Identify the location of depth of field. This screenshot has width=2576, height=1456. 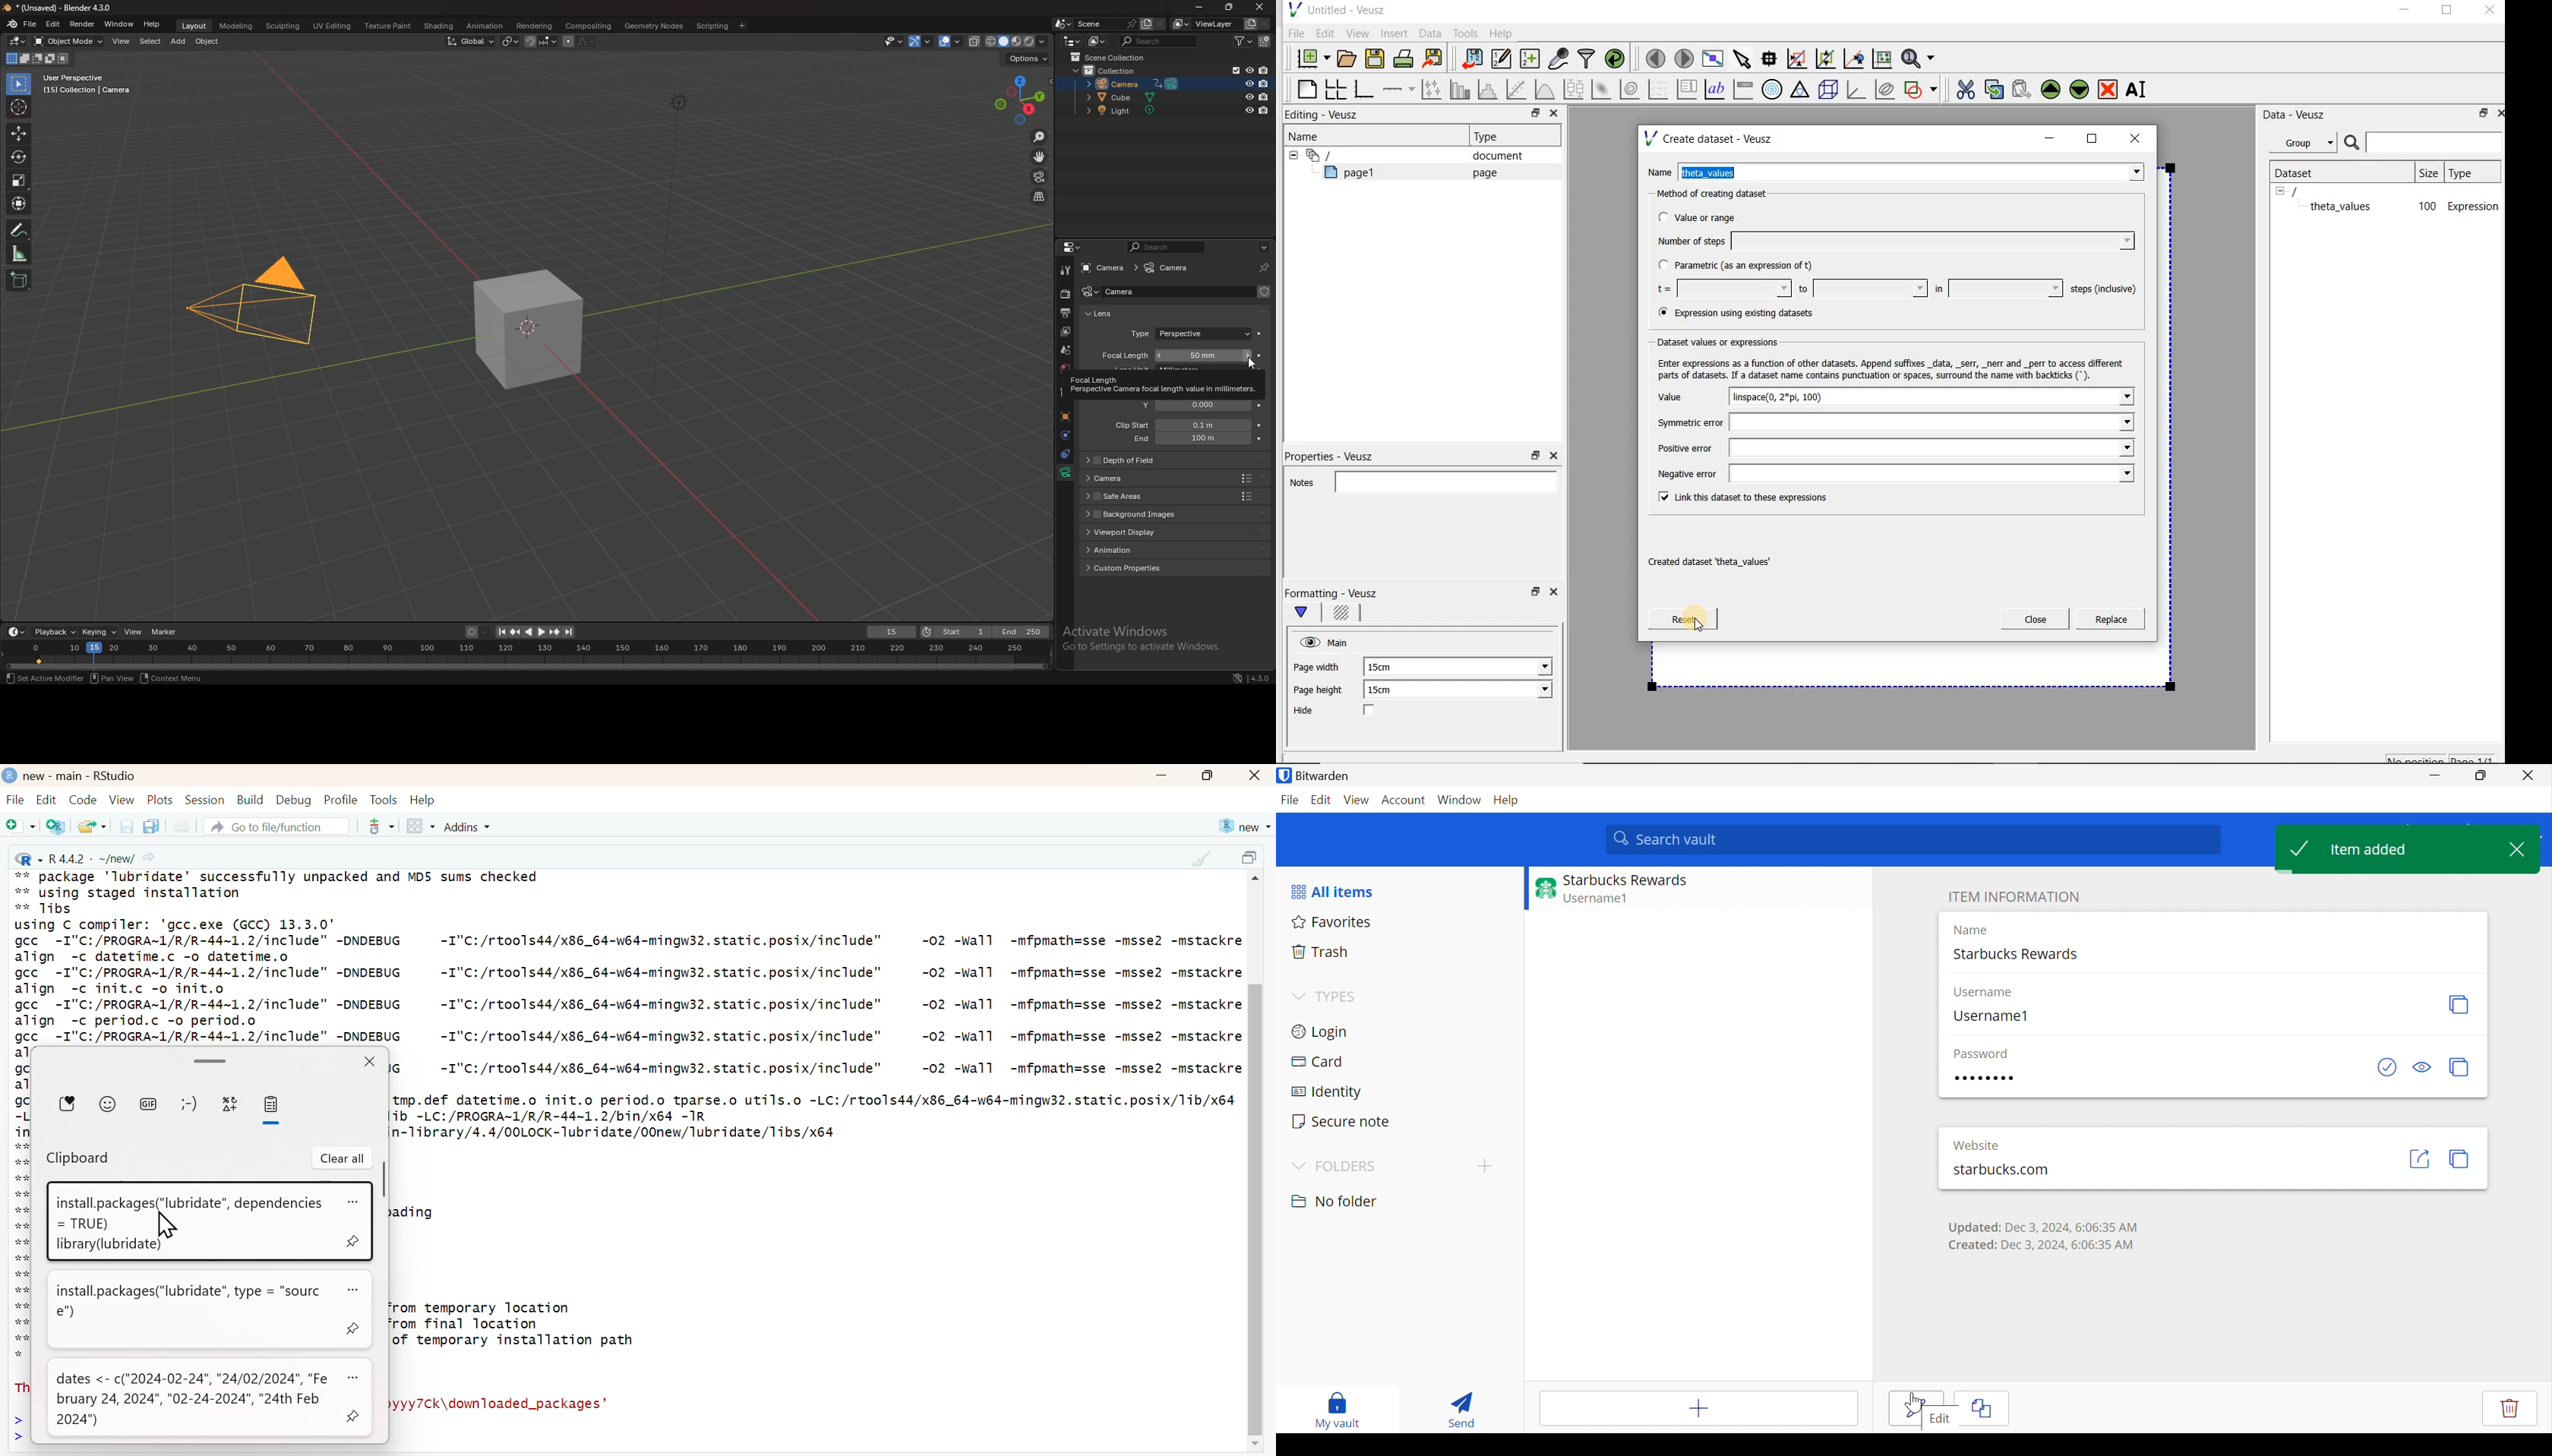
(1141, 461).